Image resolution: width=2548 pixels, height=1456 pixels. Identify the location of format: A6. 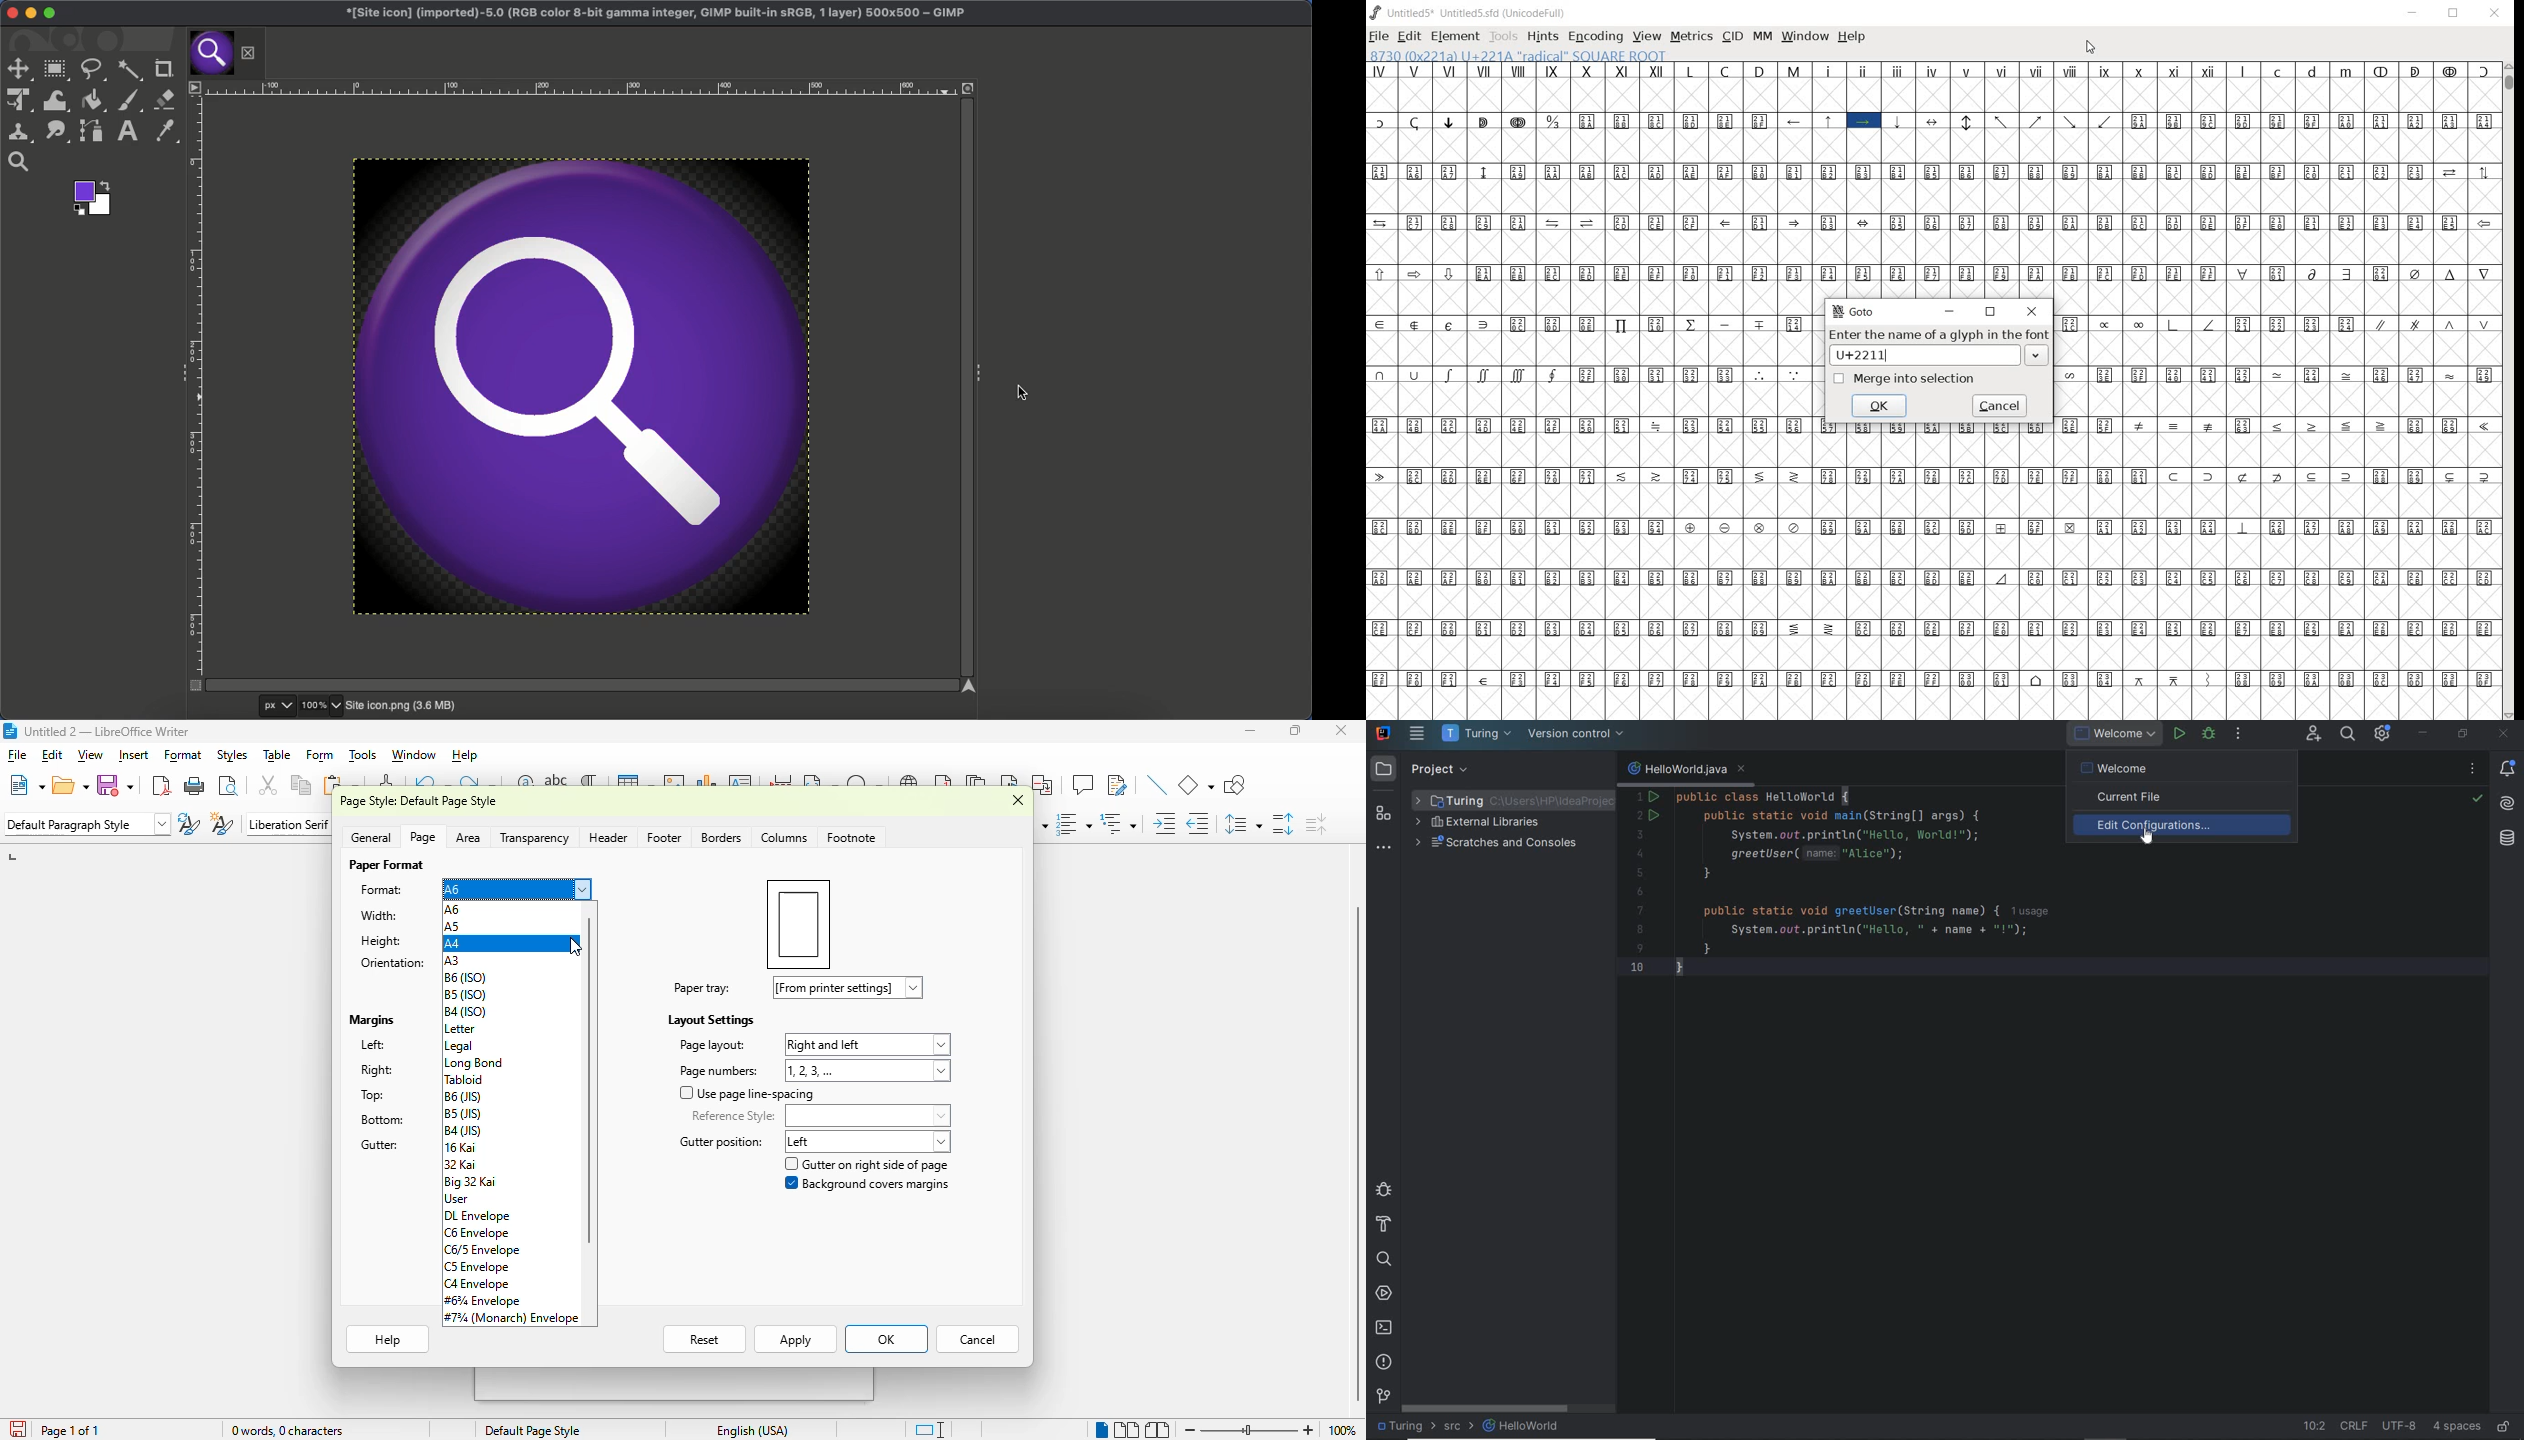
(472, 890).